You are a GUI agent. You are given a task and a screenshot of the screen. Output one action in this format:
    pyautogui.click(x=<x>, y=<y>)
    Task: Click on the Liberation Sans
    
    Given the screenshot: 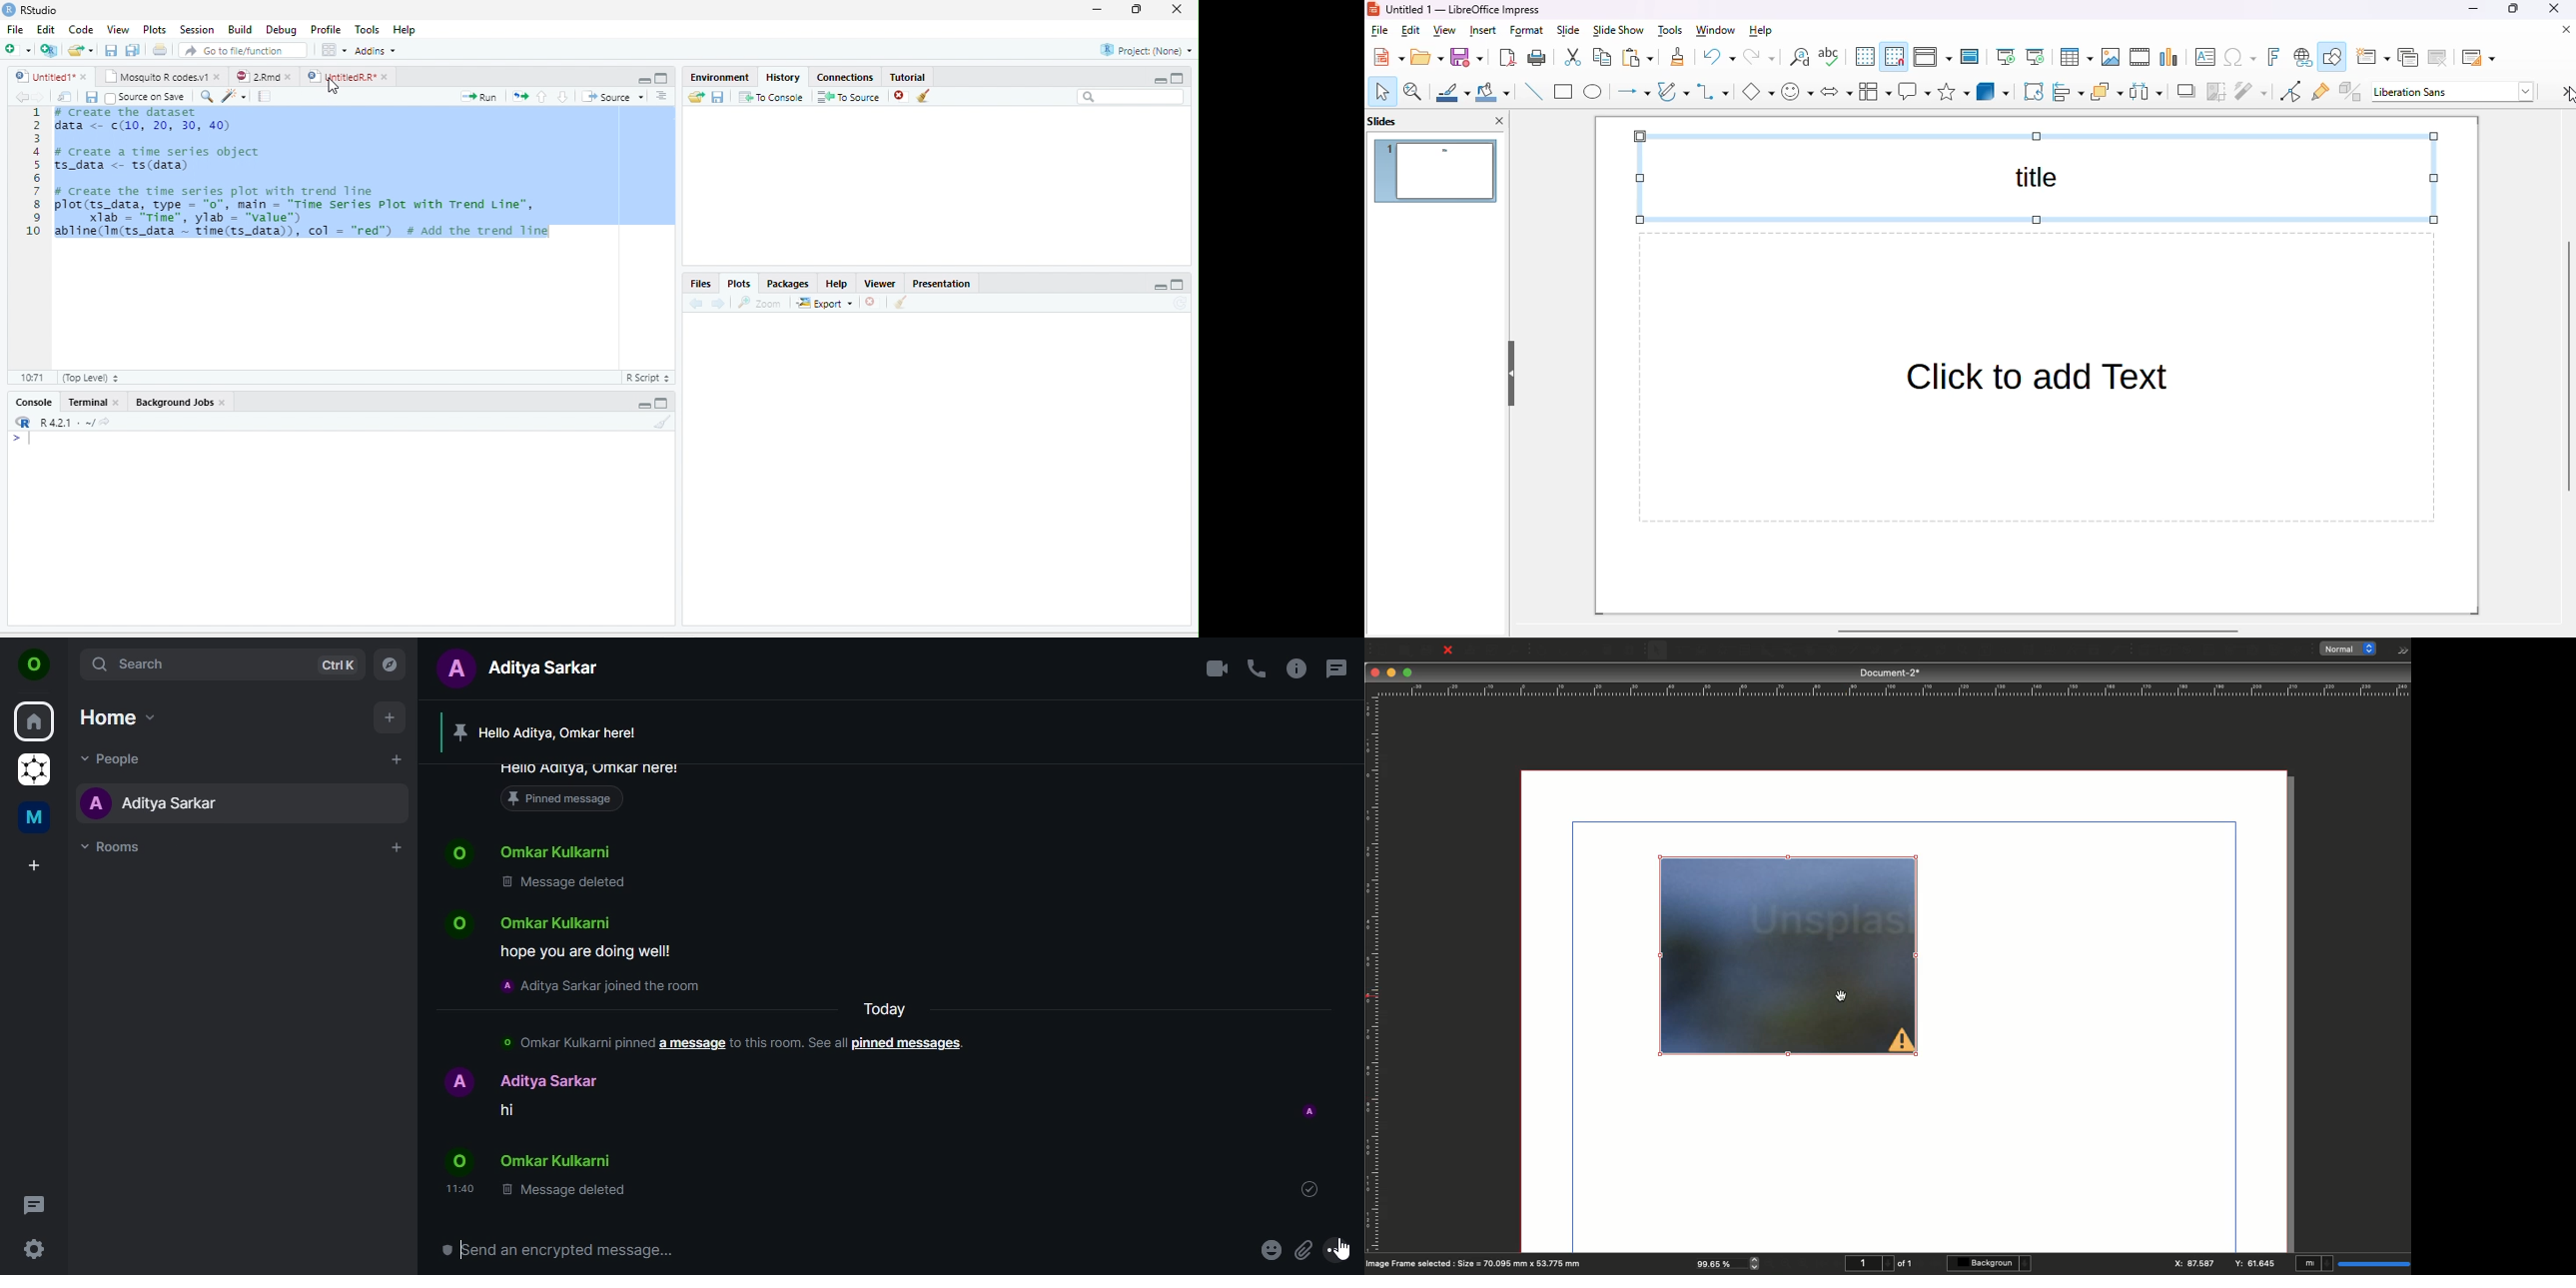 What is the action you would take?
    pyautogui.click(x=2454, y=91)
    